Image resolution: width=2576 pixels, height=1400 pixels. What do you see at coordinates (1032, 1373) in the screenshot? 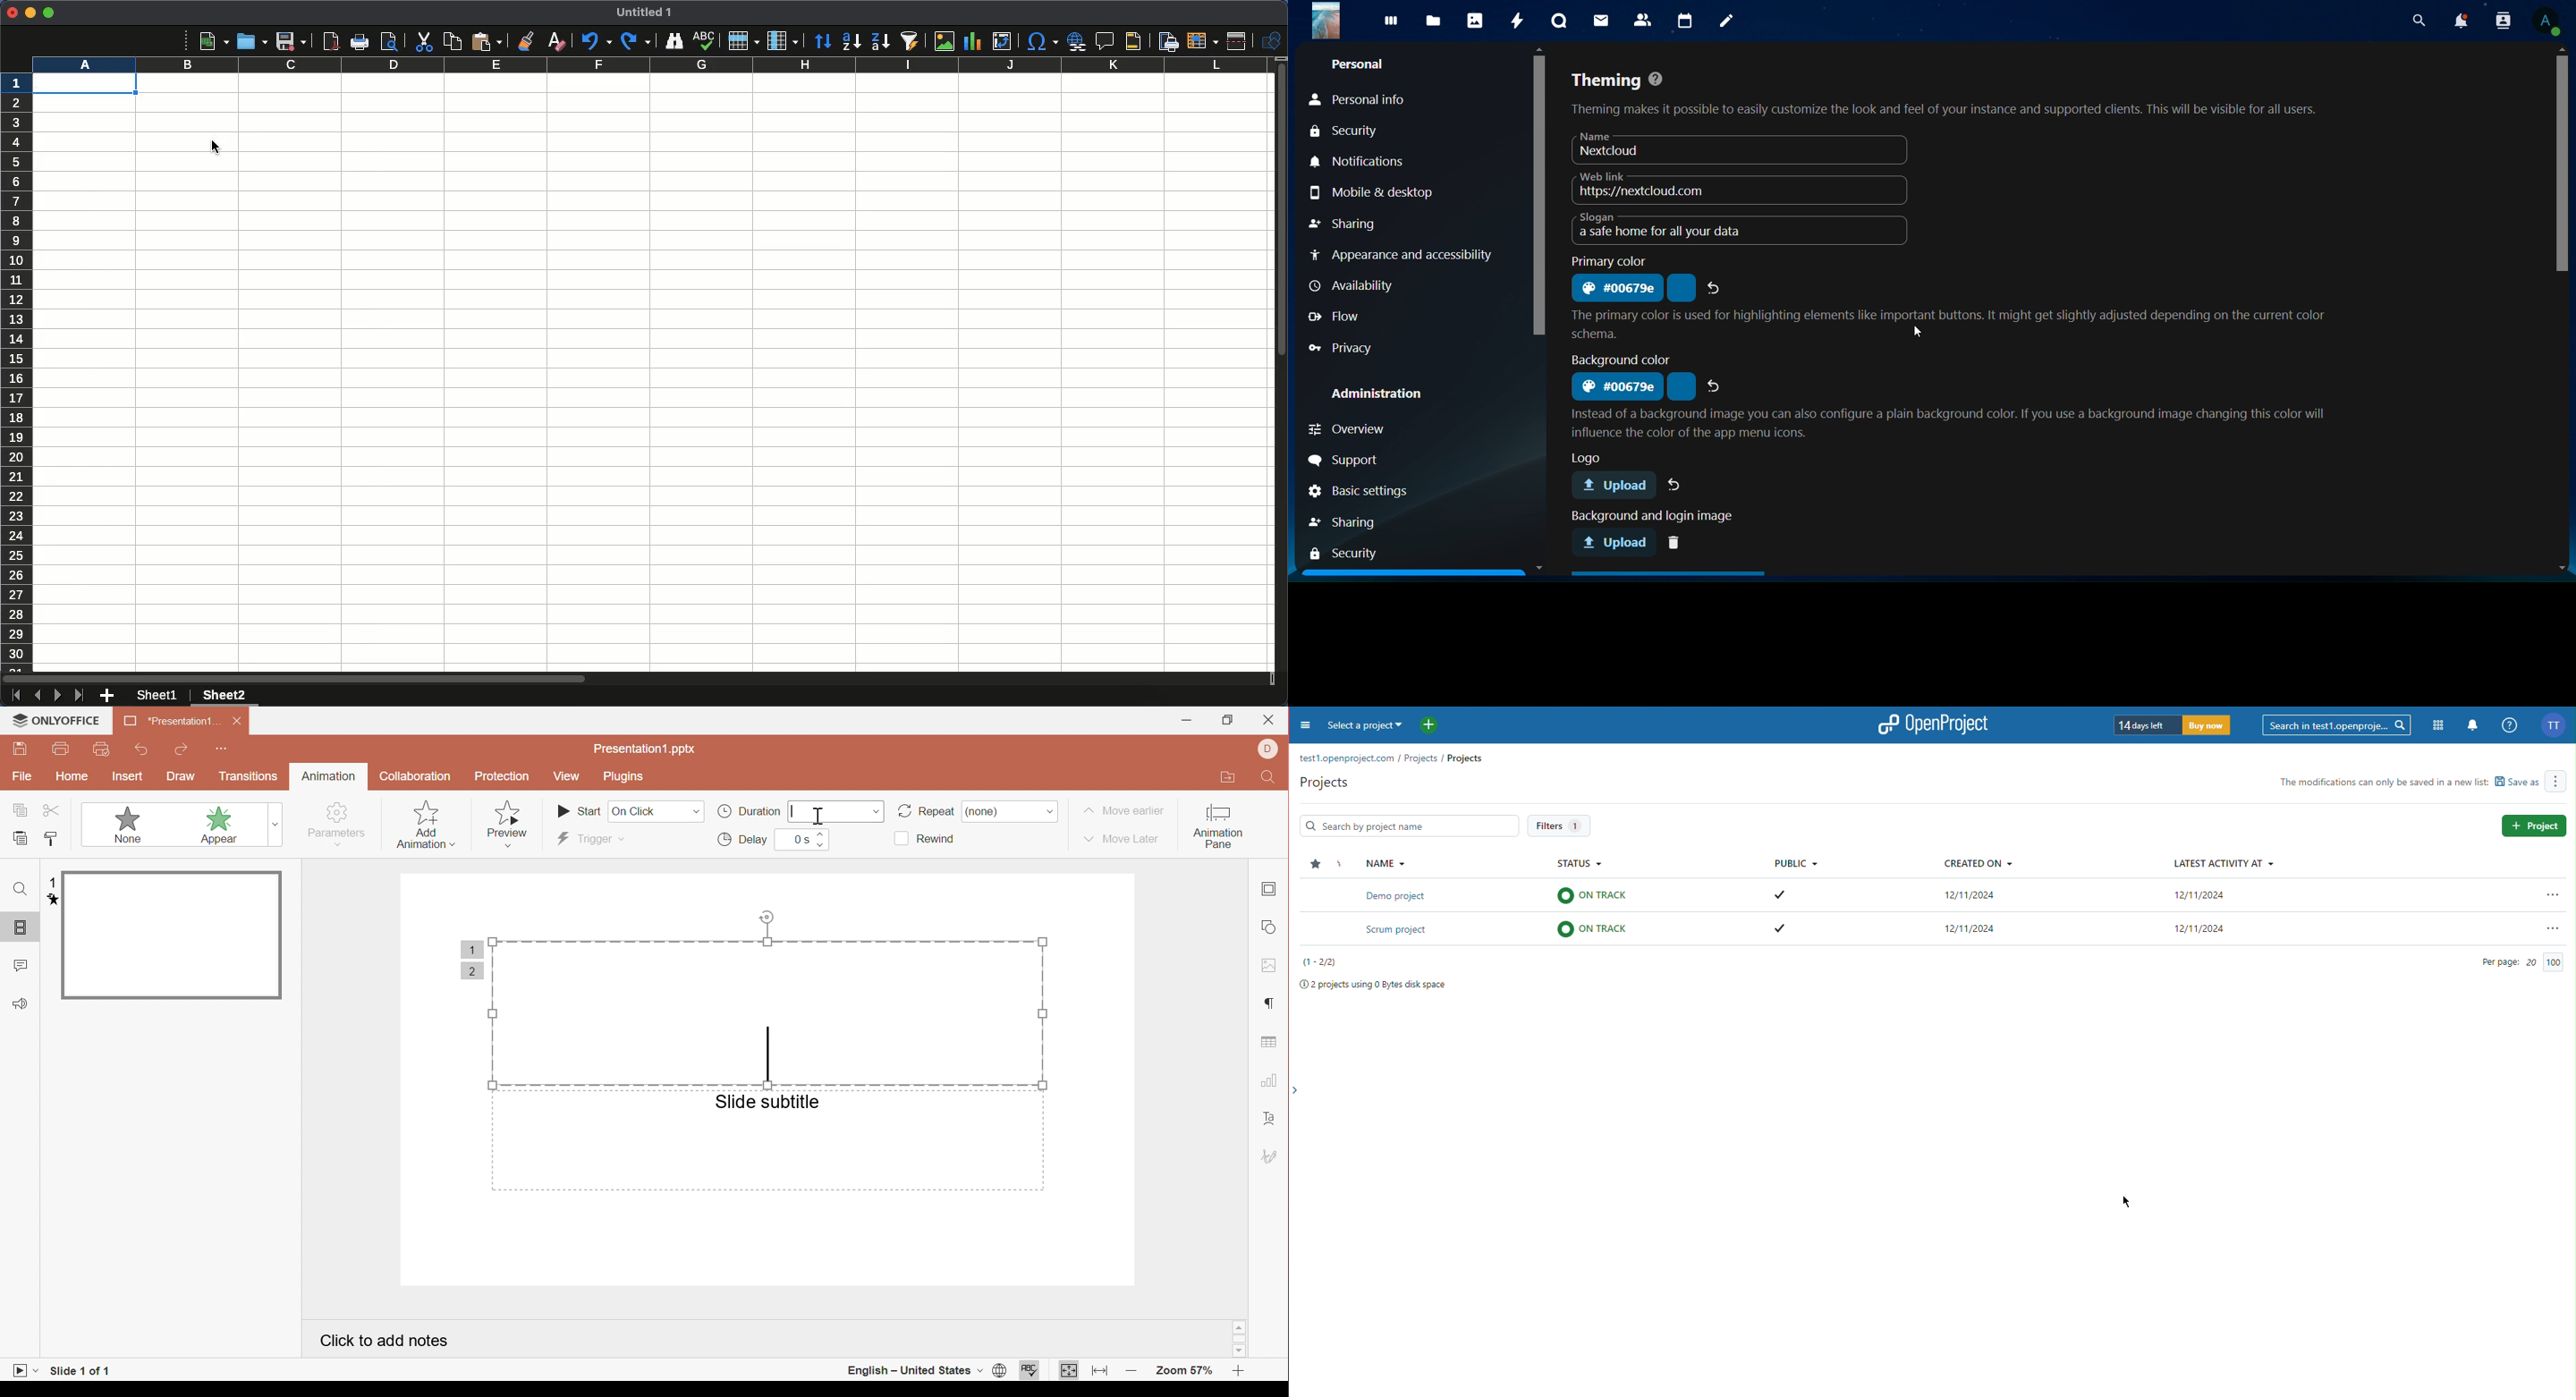
I see `spell checking` at bounding box center [1032, 1373].